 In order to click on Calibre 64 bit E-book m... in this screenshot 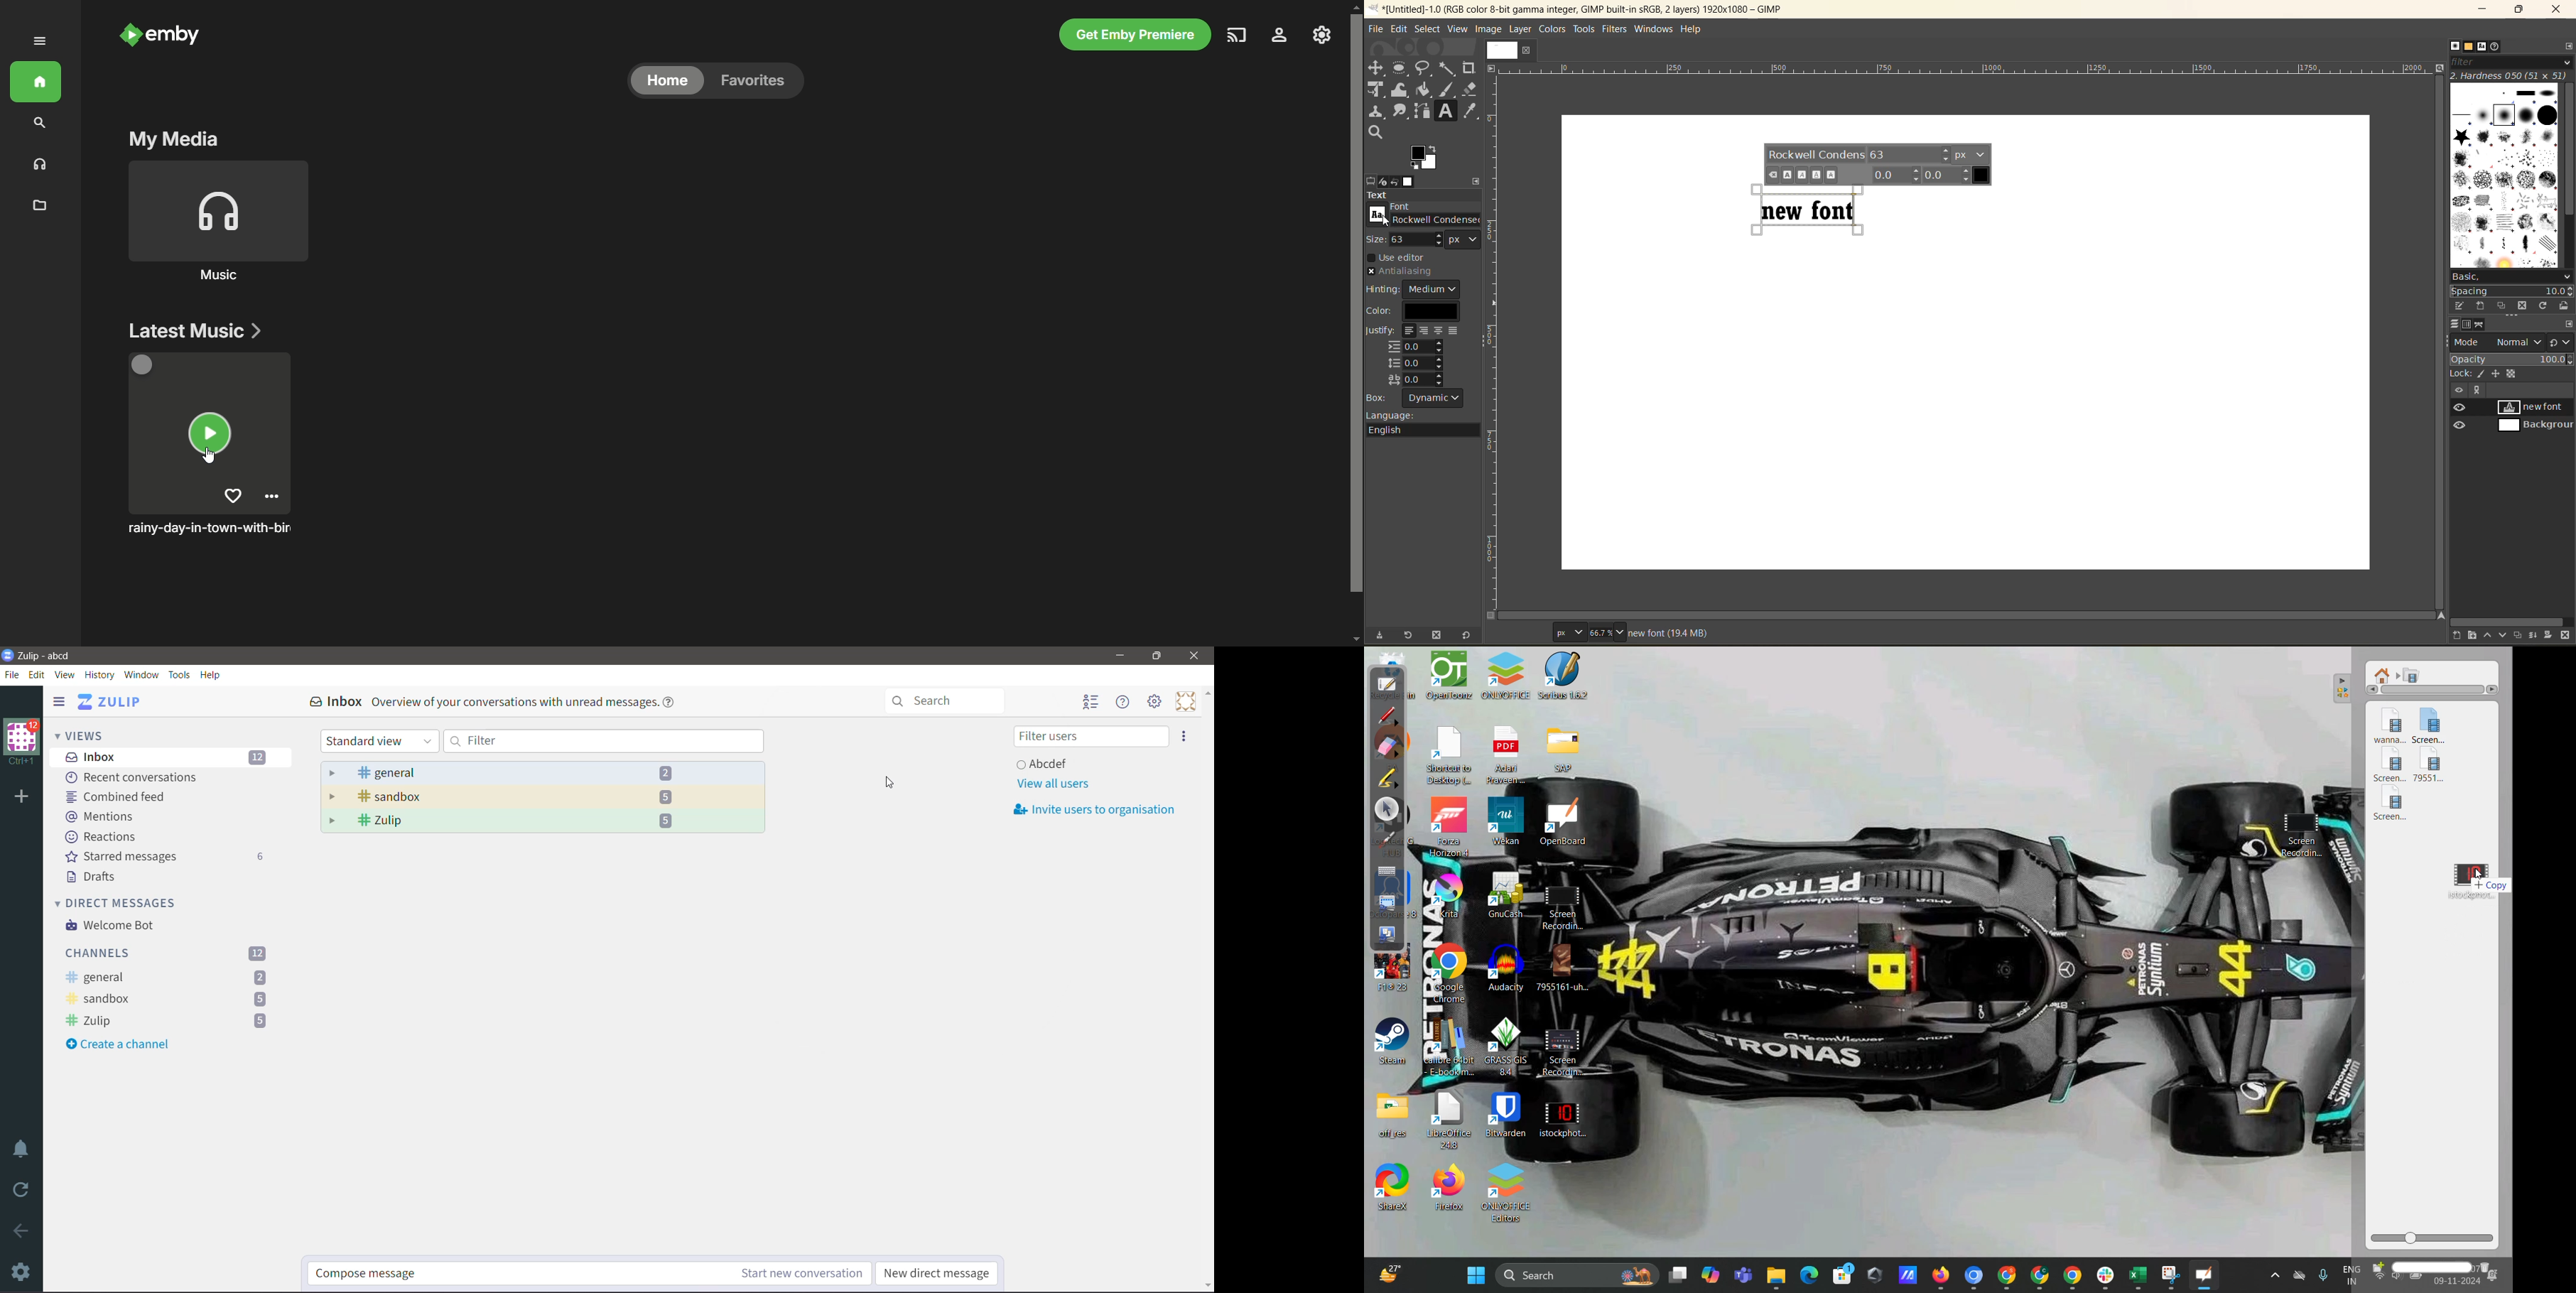, I will do `click(1454, 1045)`.